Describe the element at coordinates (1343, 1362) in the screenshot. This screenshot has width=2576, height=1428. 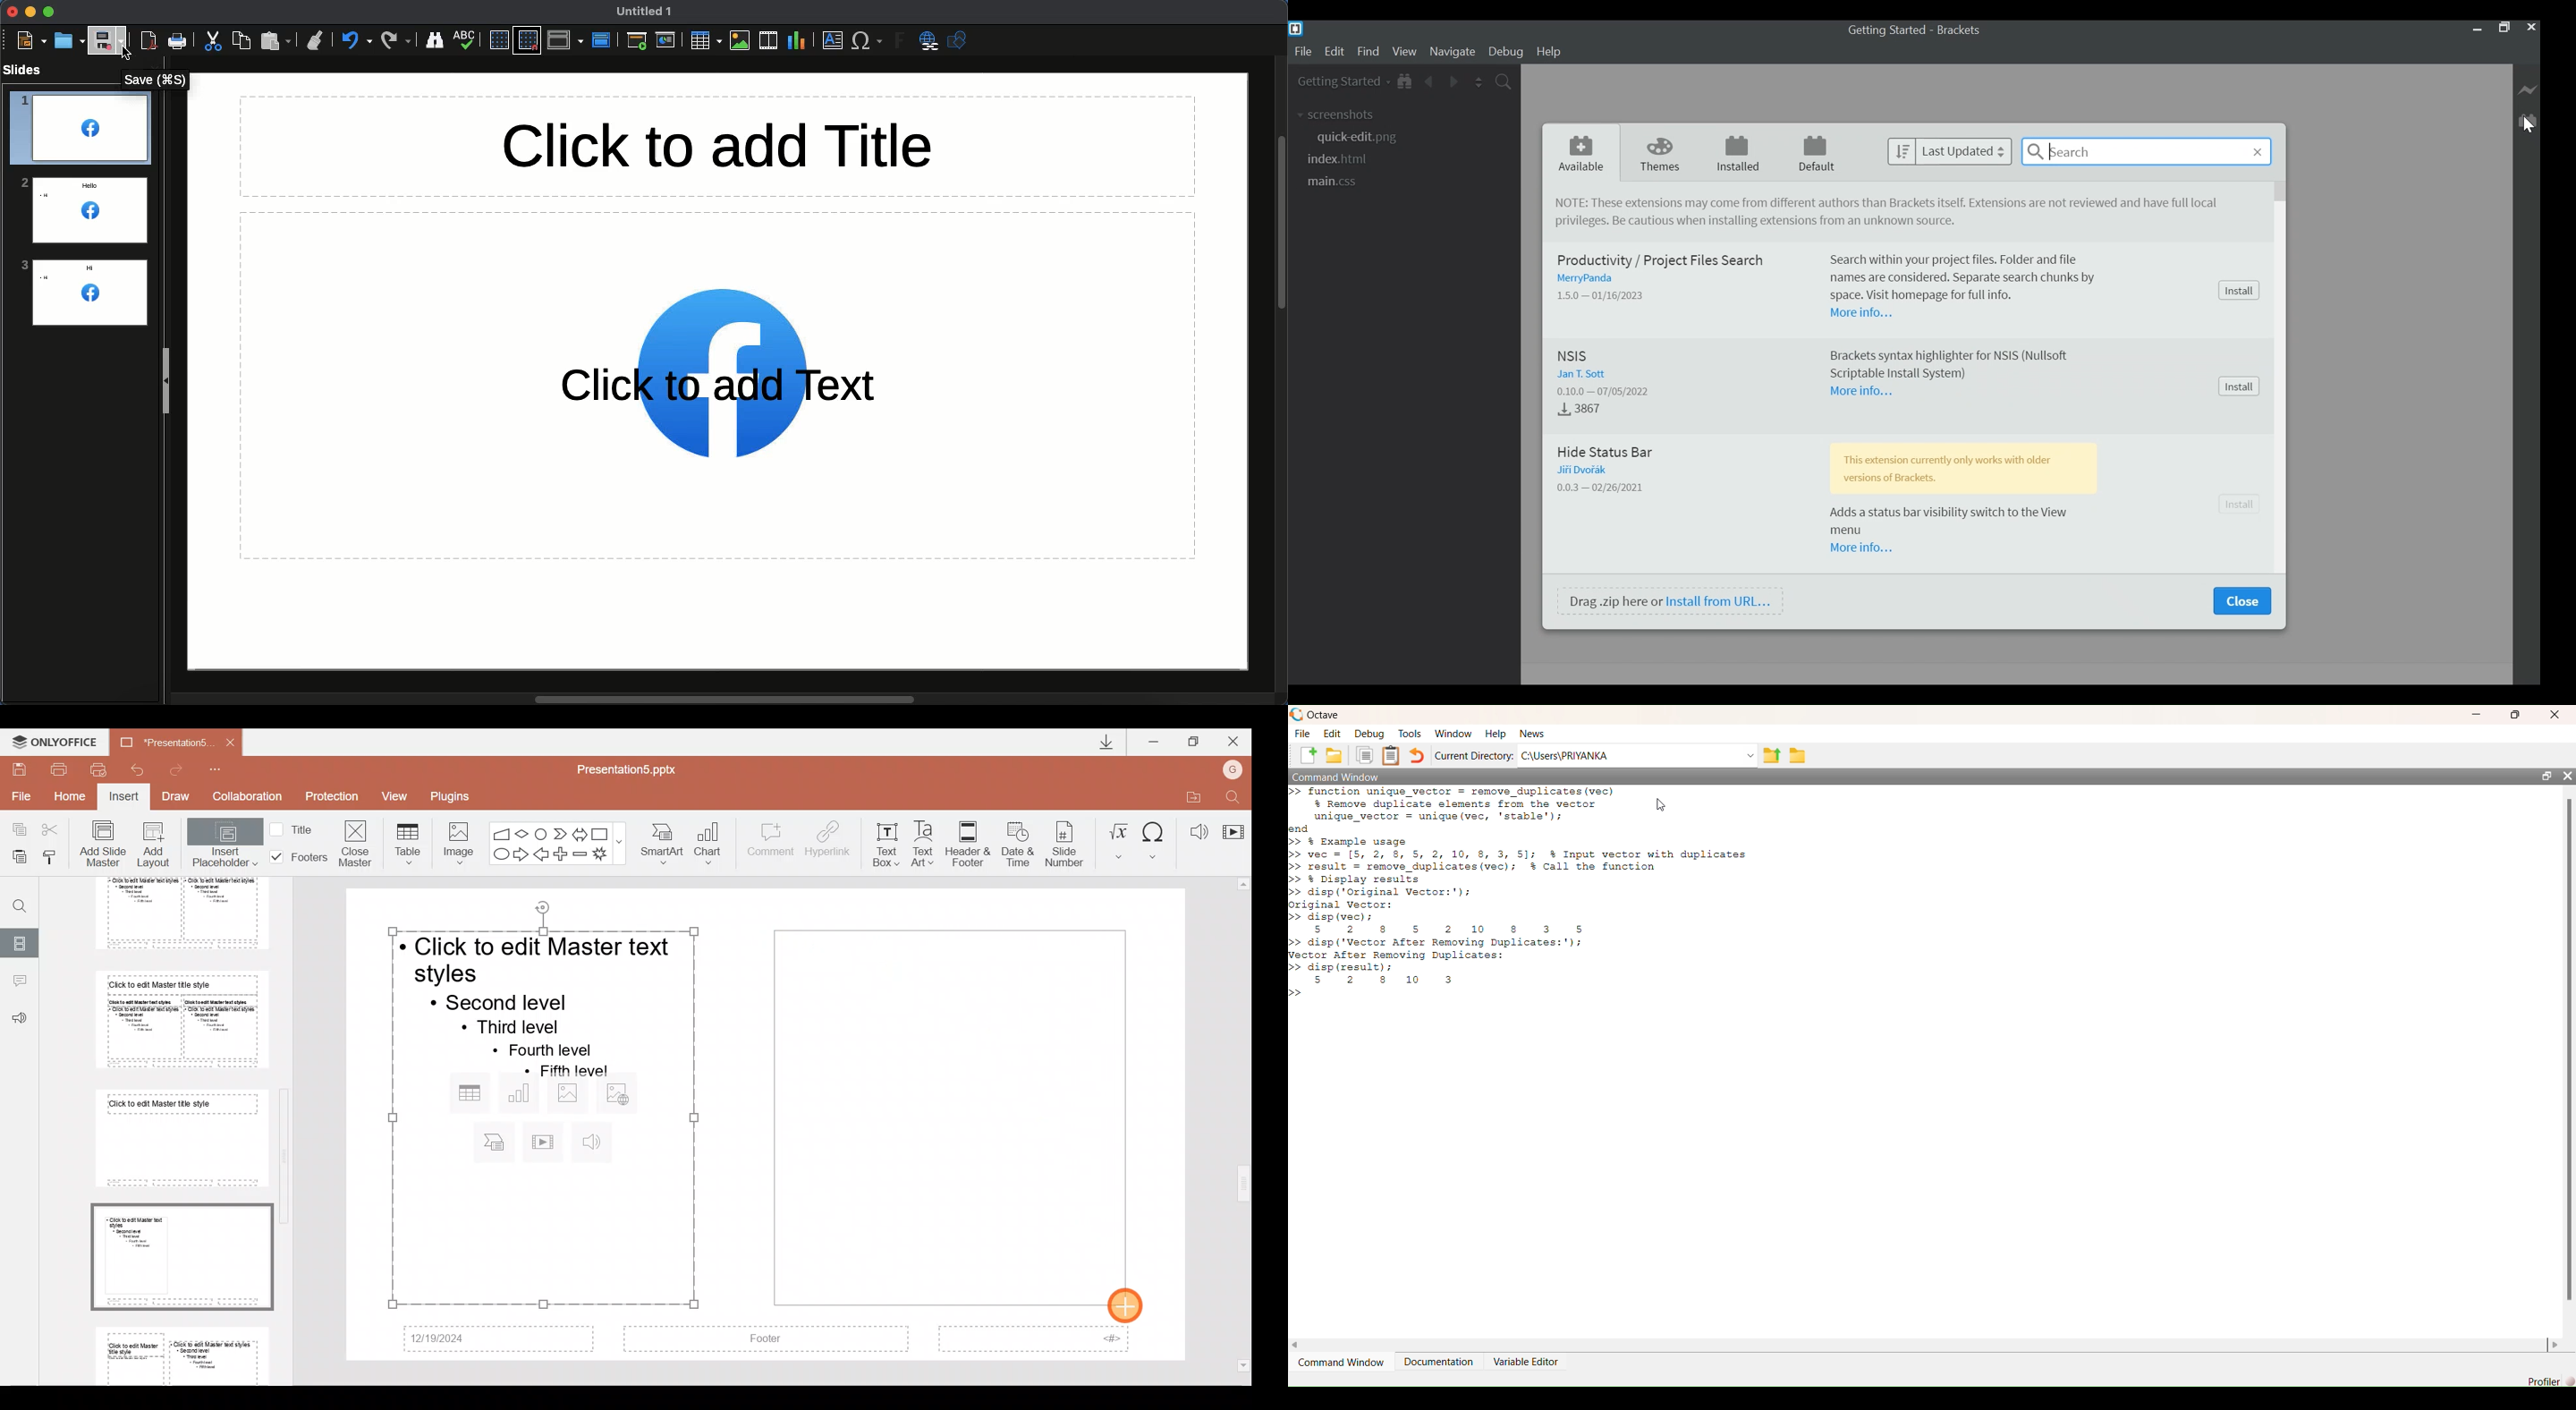
I see `command window` at that location.